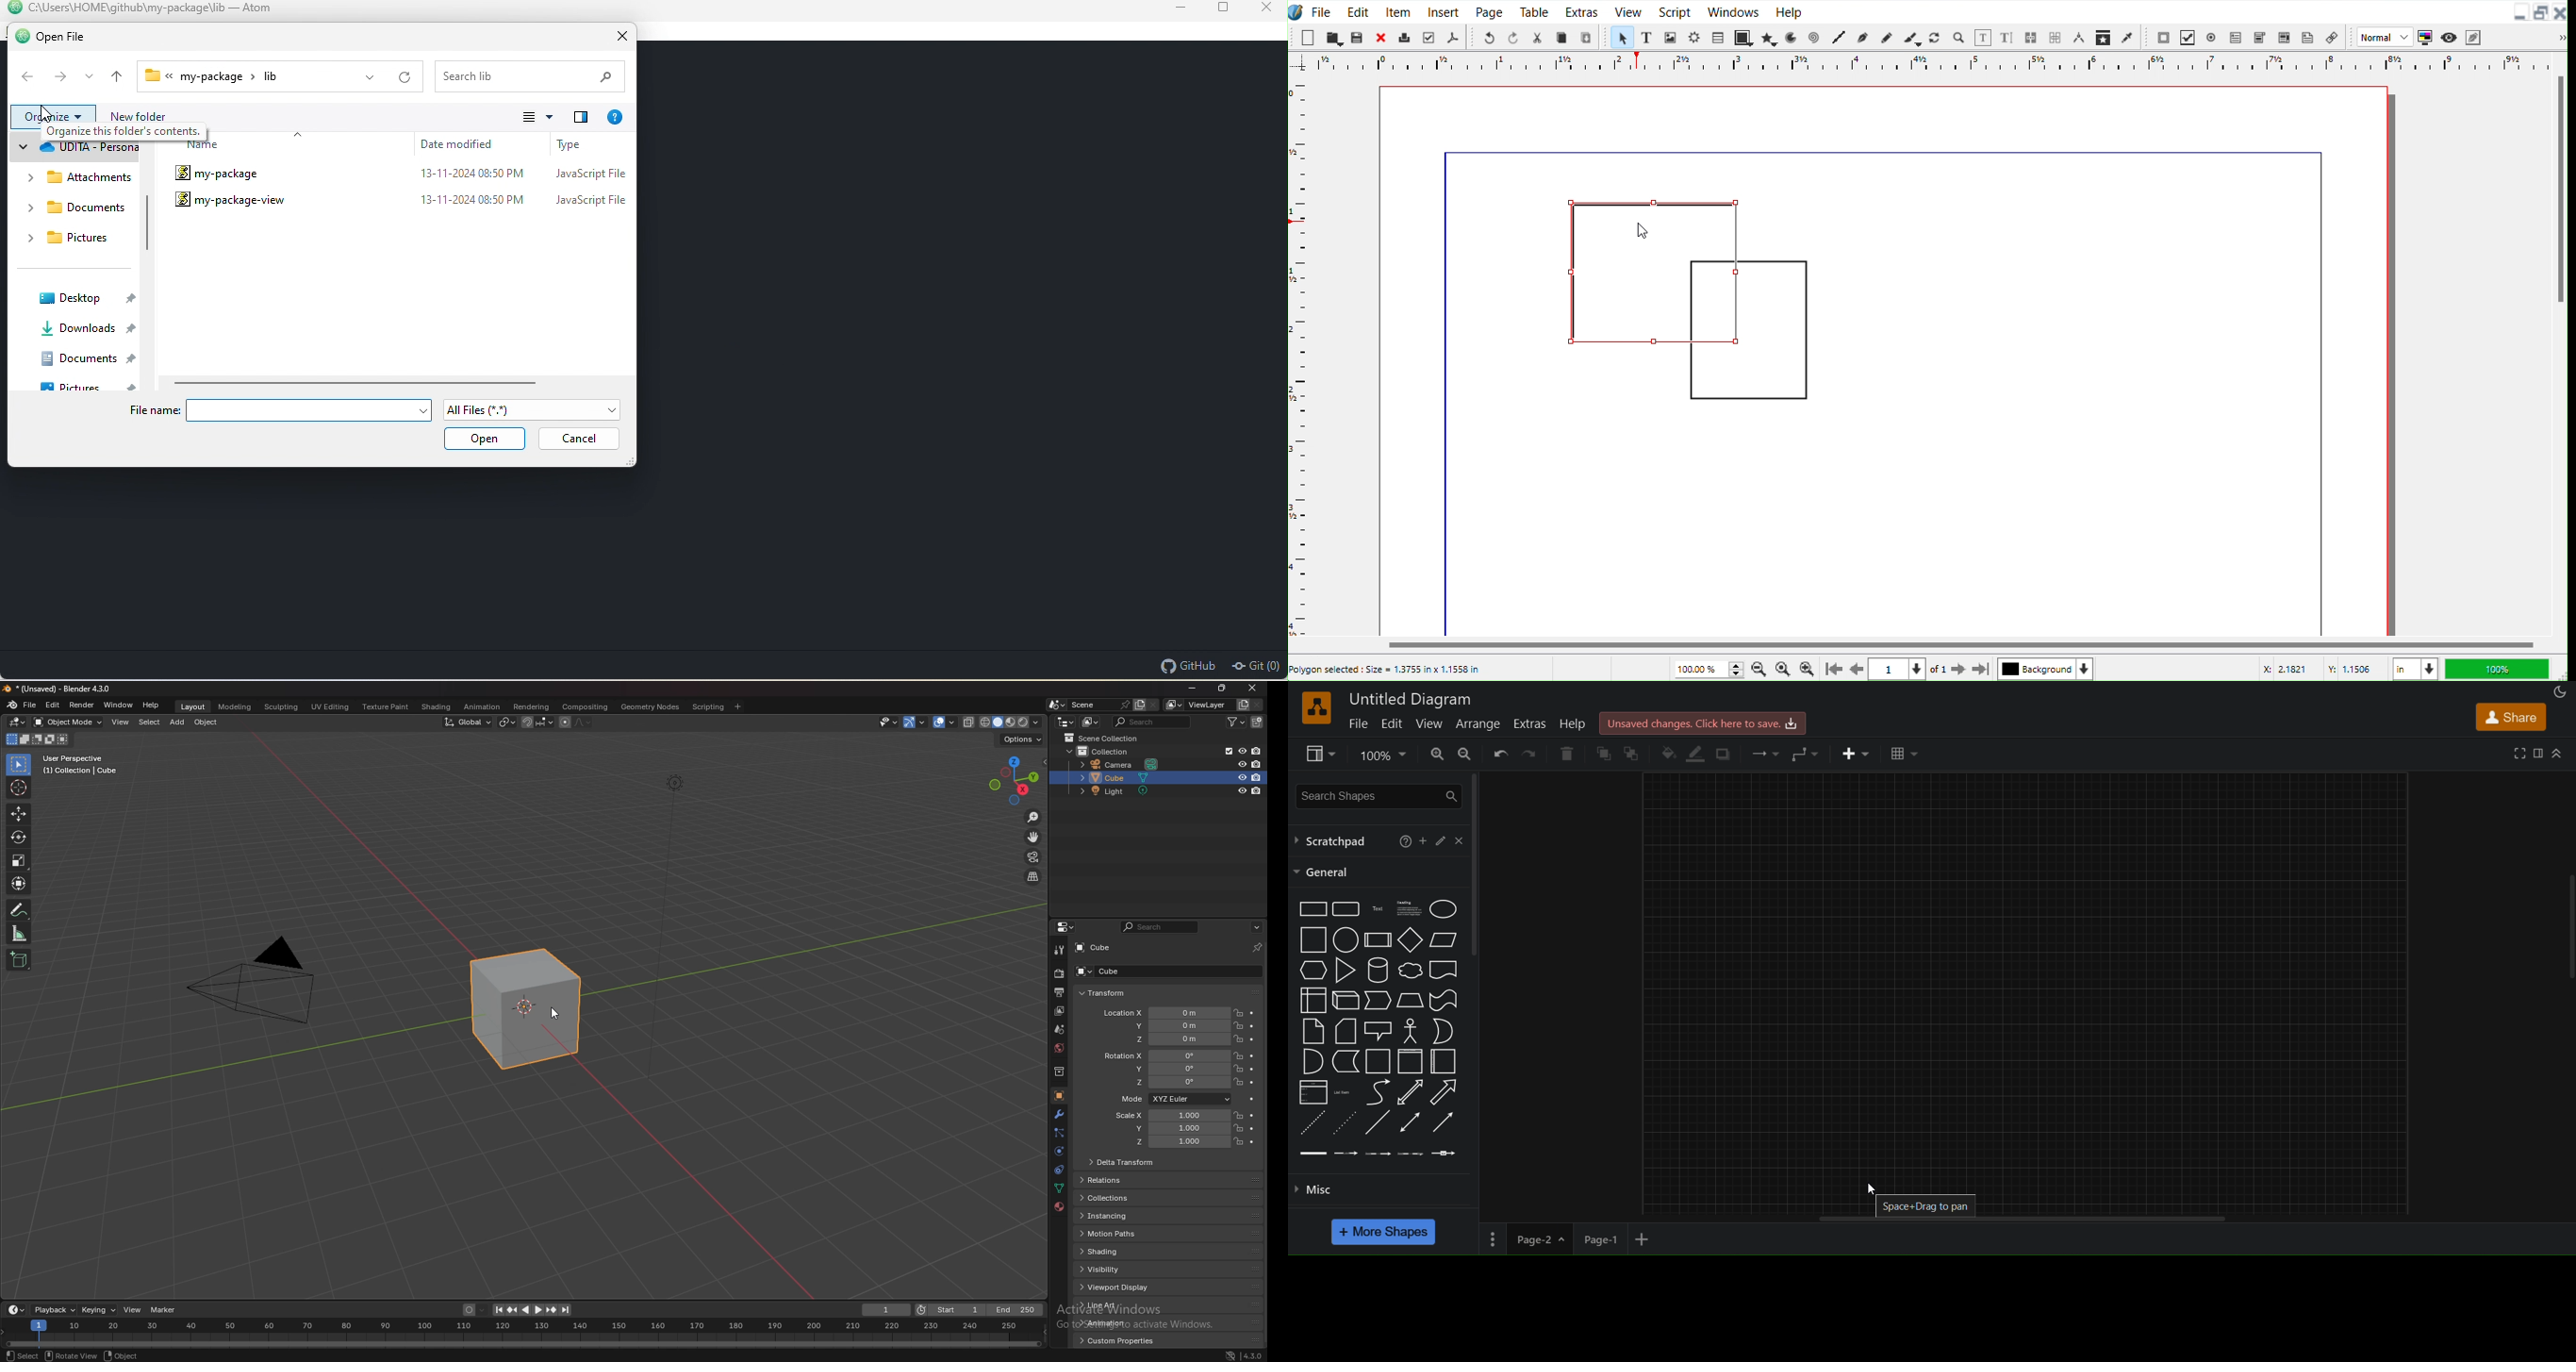 The height and width of the screenshot is (1372, 2576). What do you see at coordinates (1243, 764) in the screenshot?
I see `hide in viewport` at bounding box center [1243, 764].